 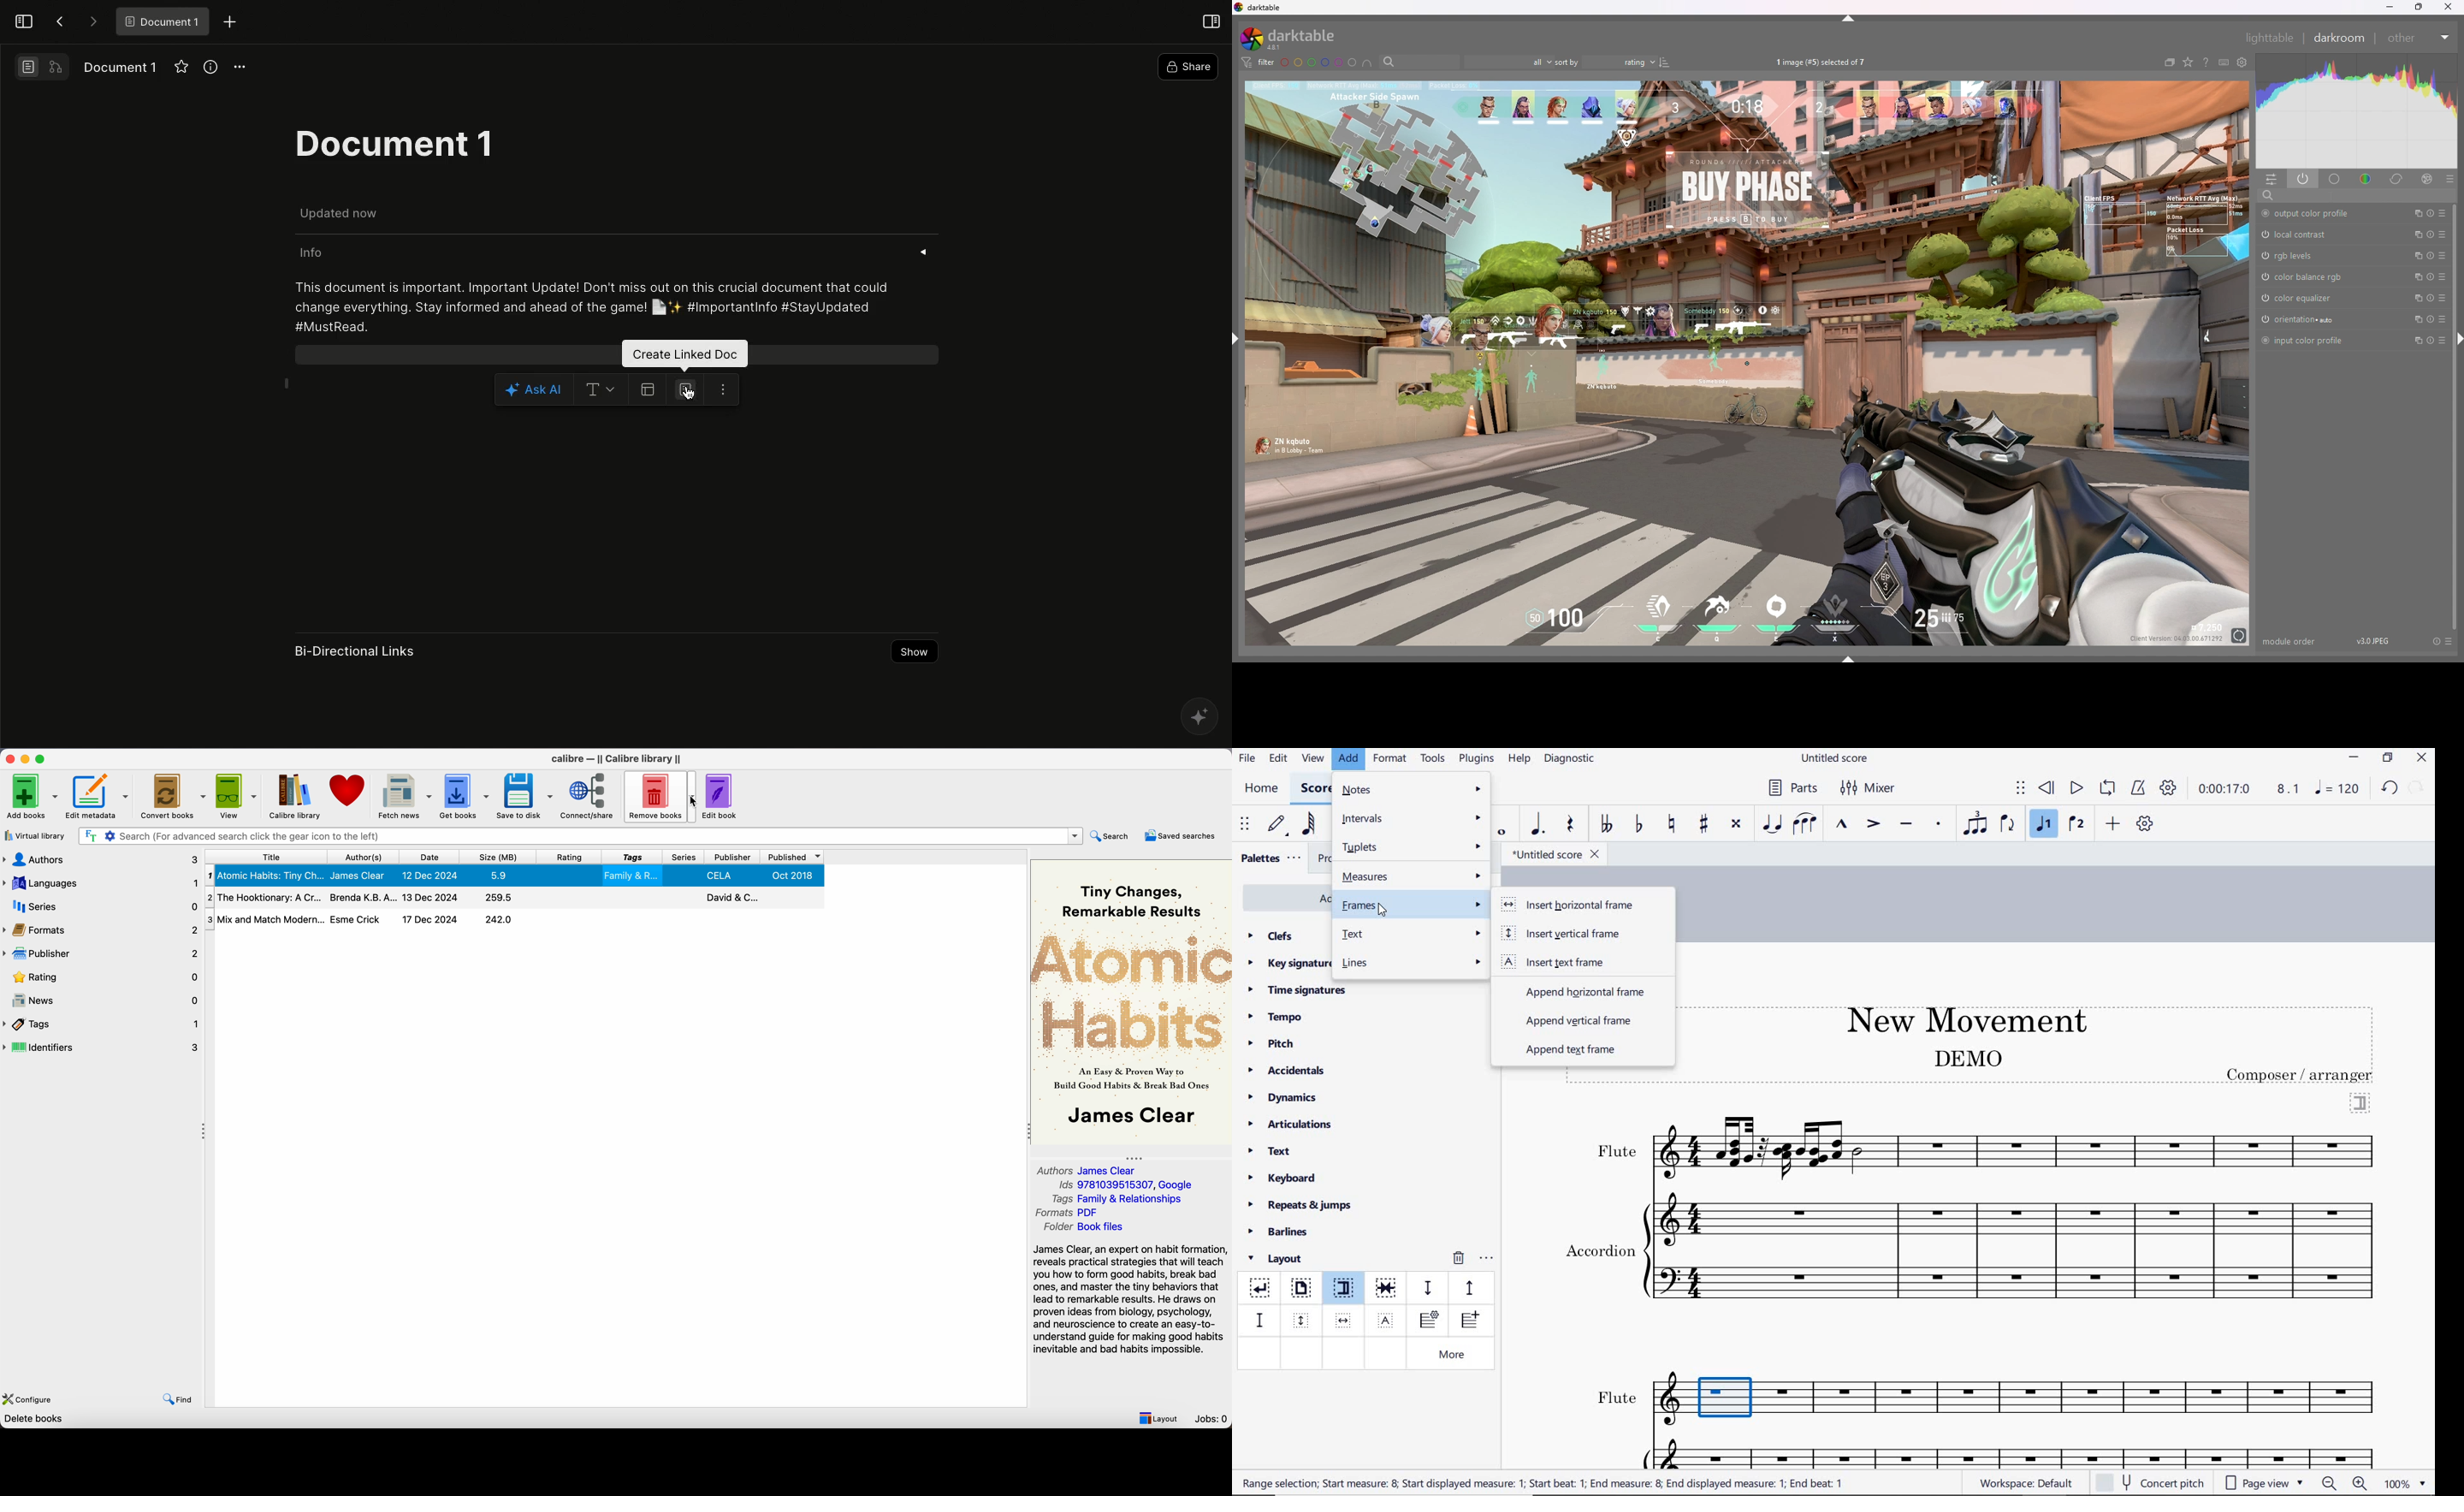 I want to click on score, so click(x=1314, y=789).